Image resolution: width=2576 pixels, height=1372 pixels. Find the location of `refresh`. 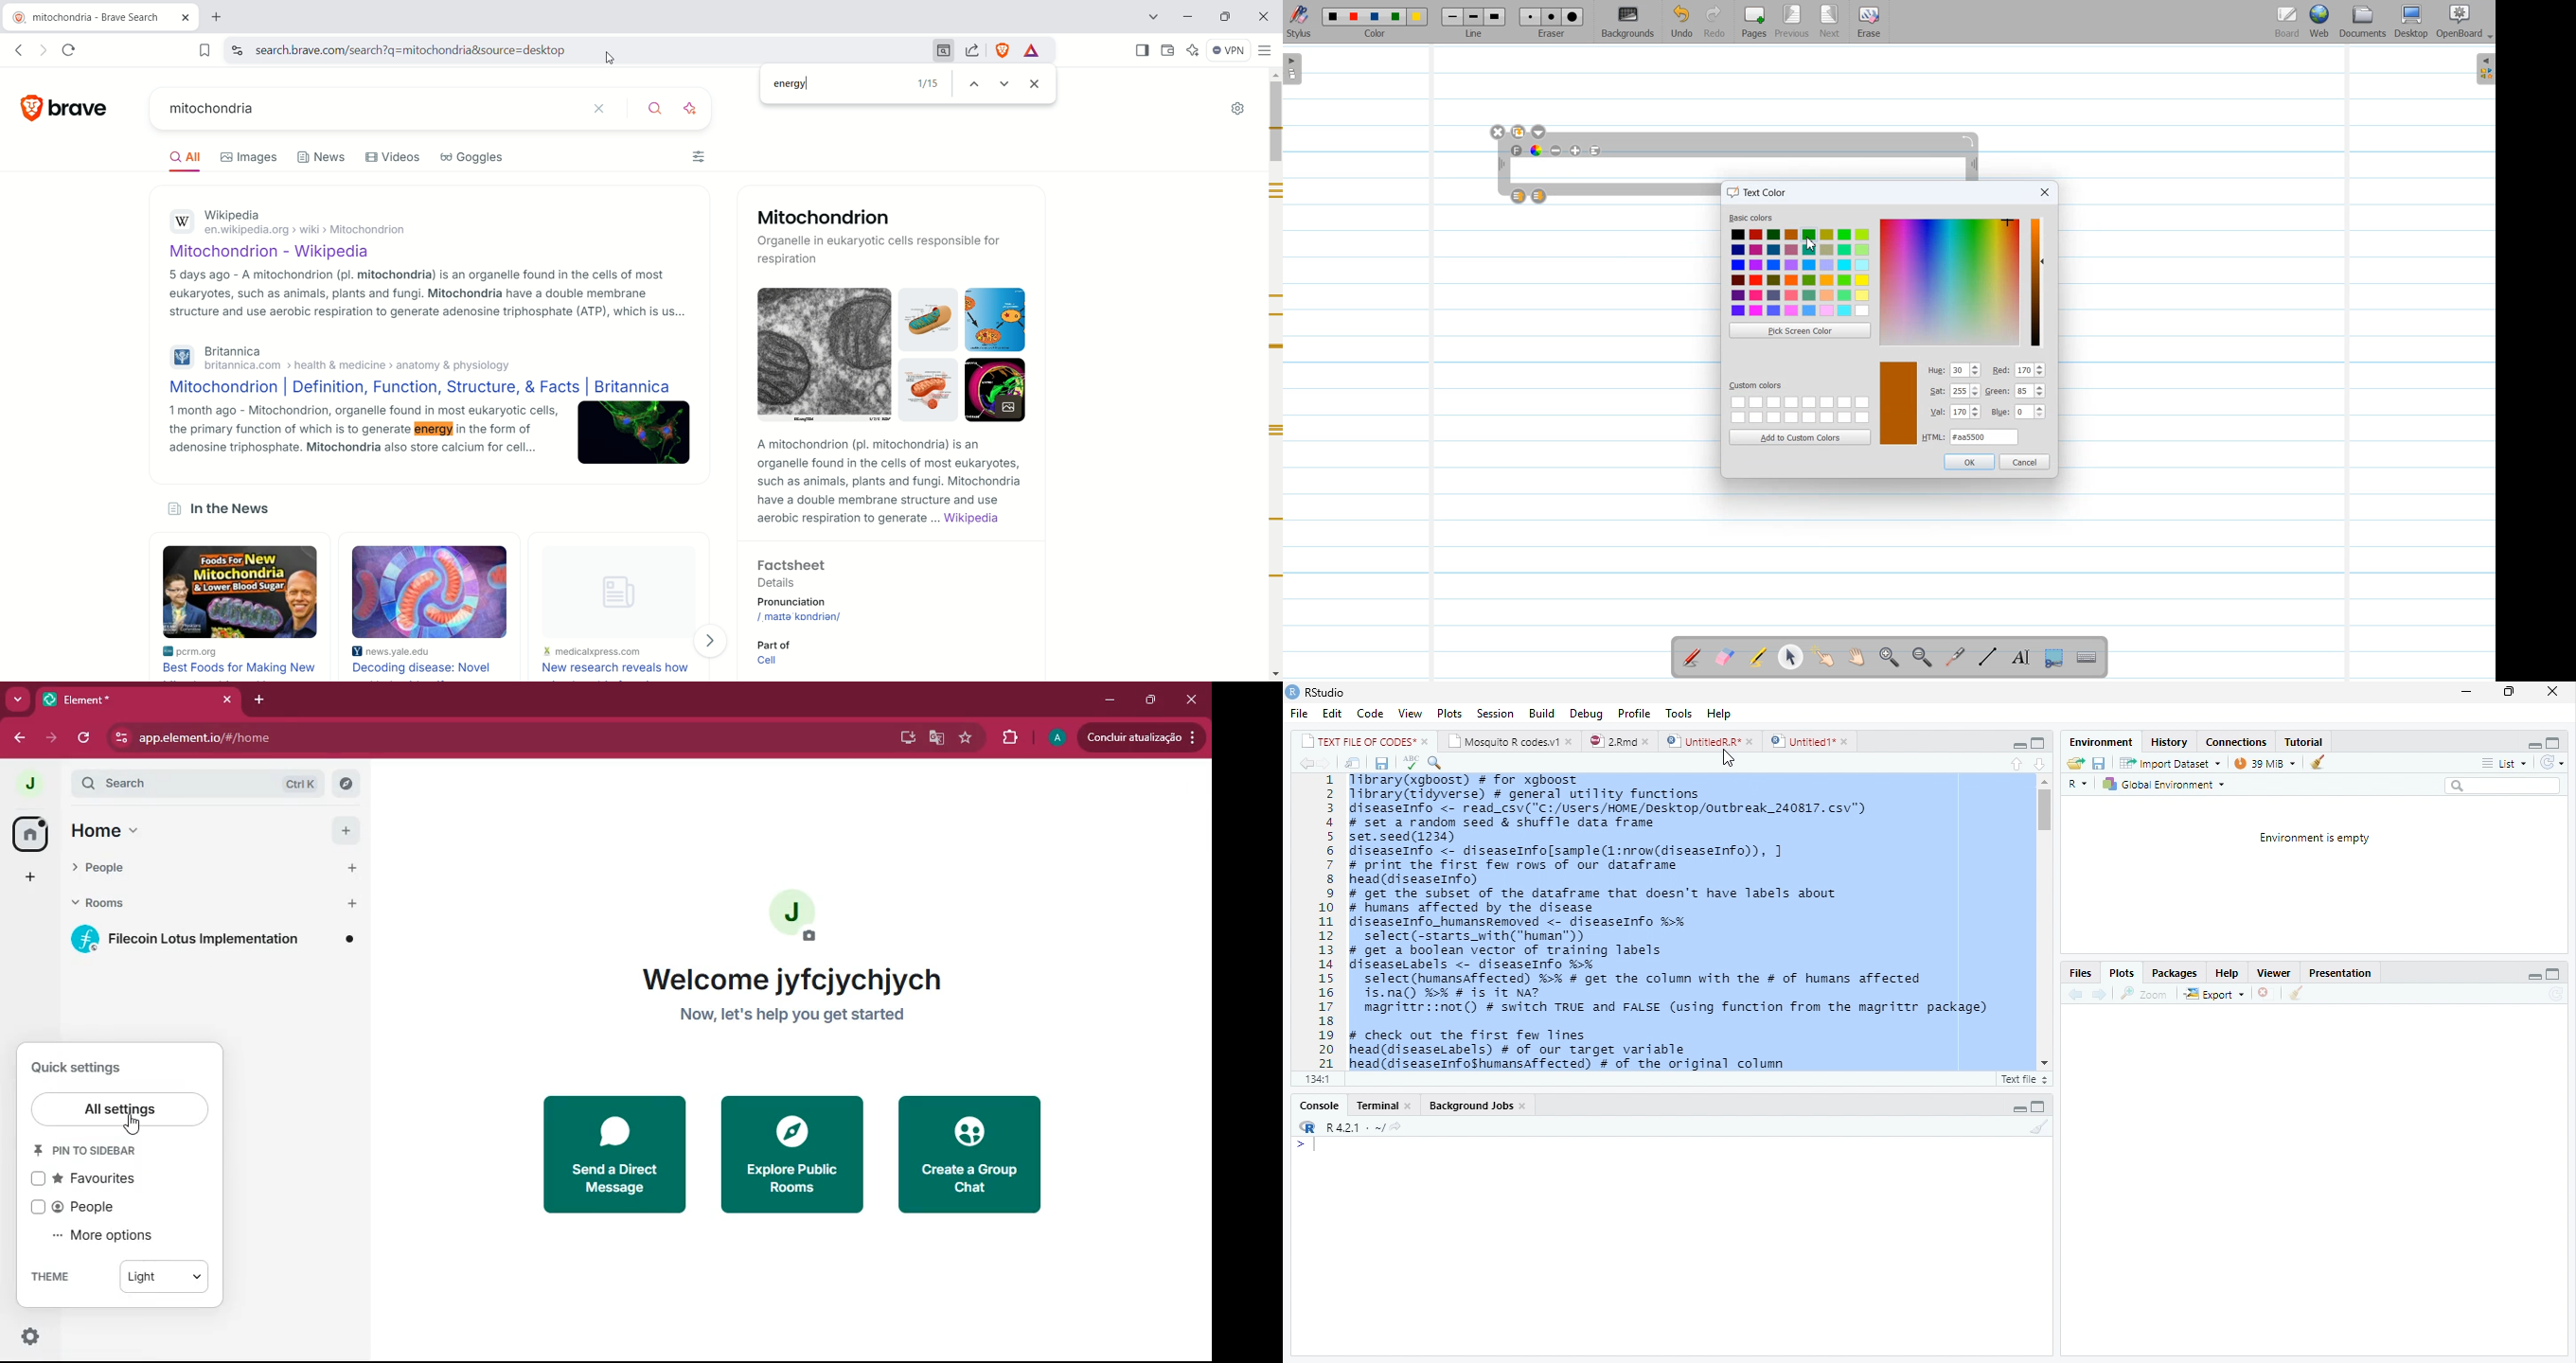

refresh is located at coordinates (85, 737).